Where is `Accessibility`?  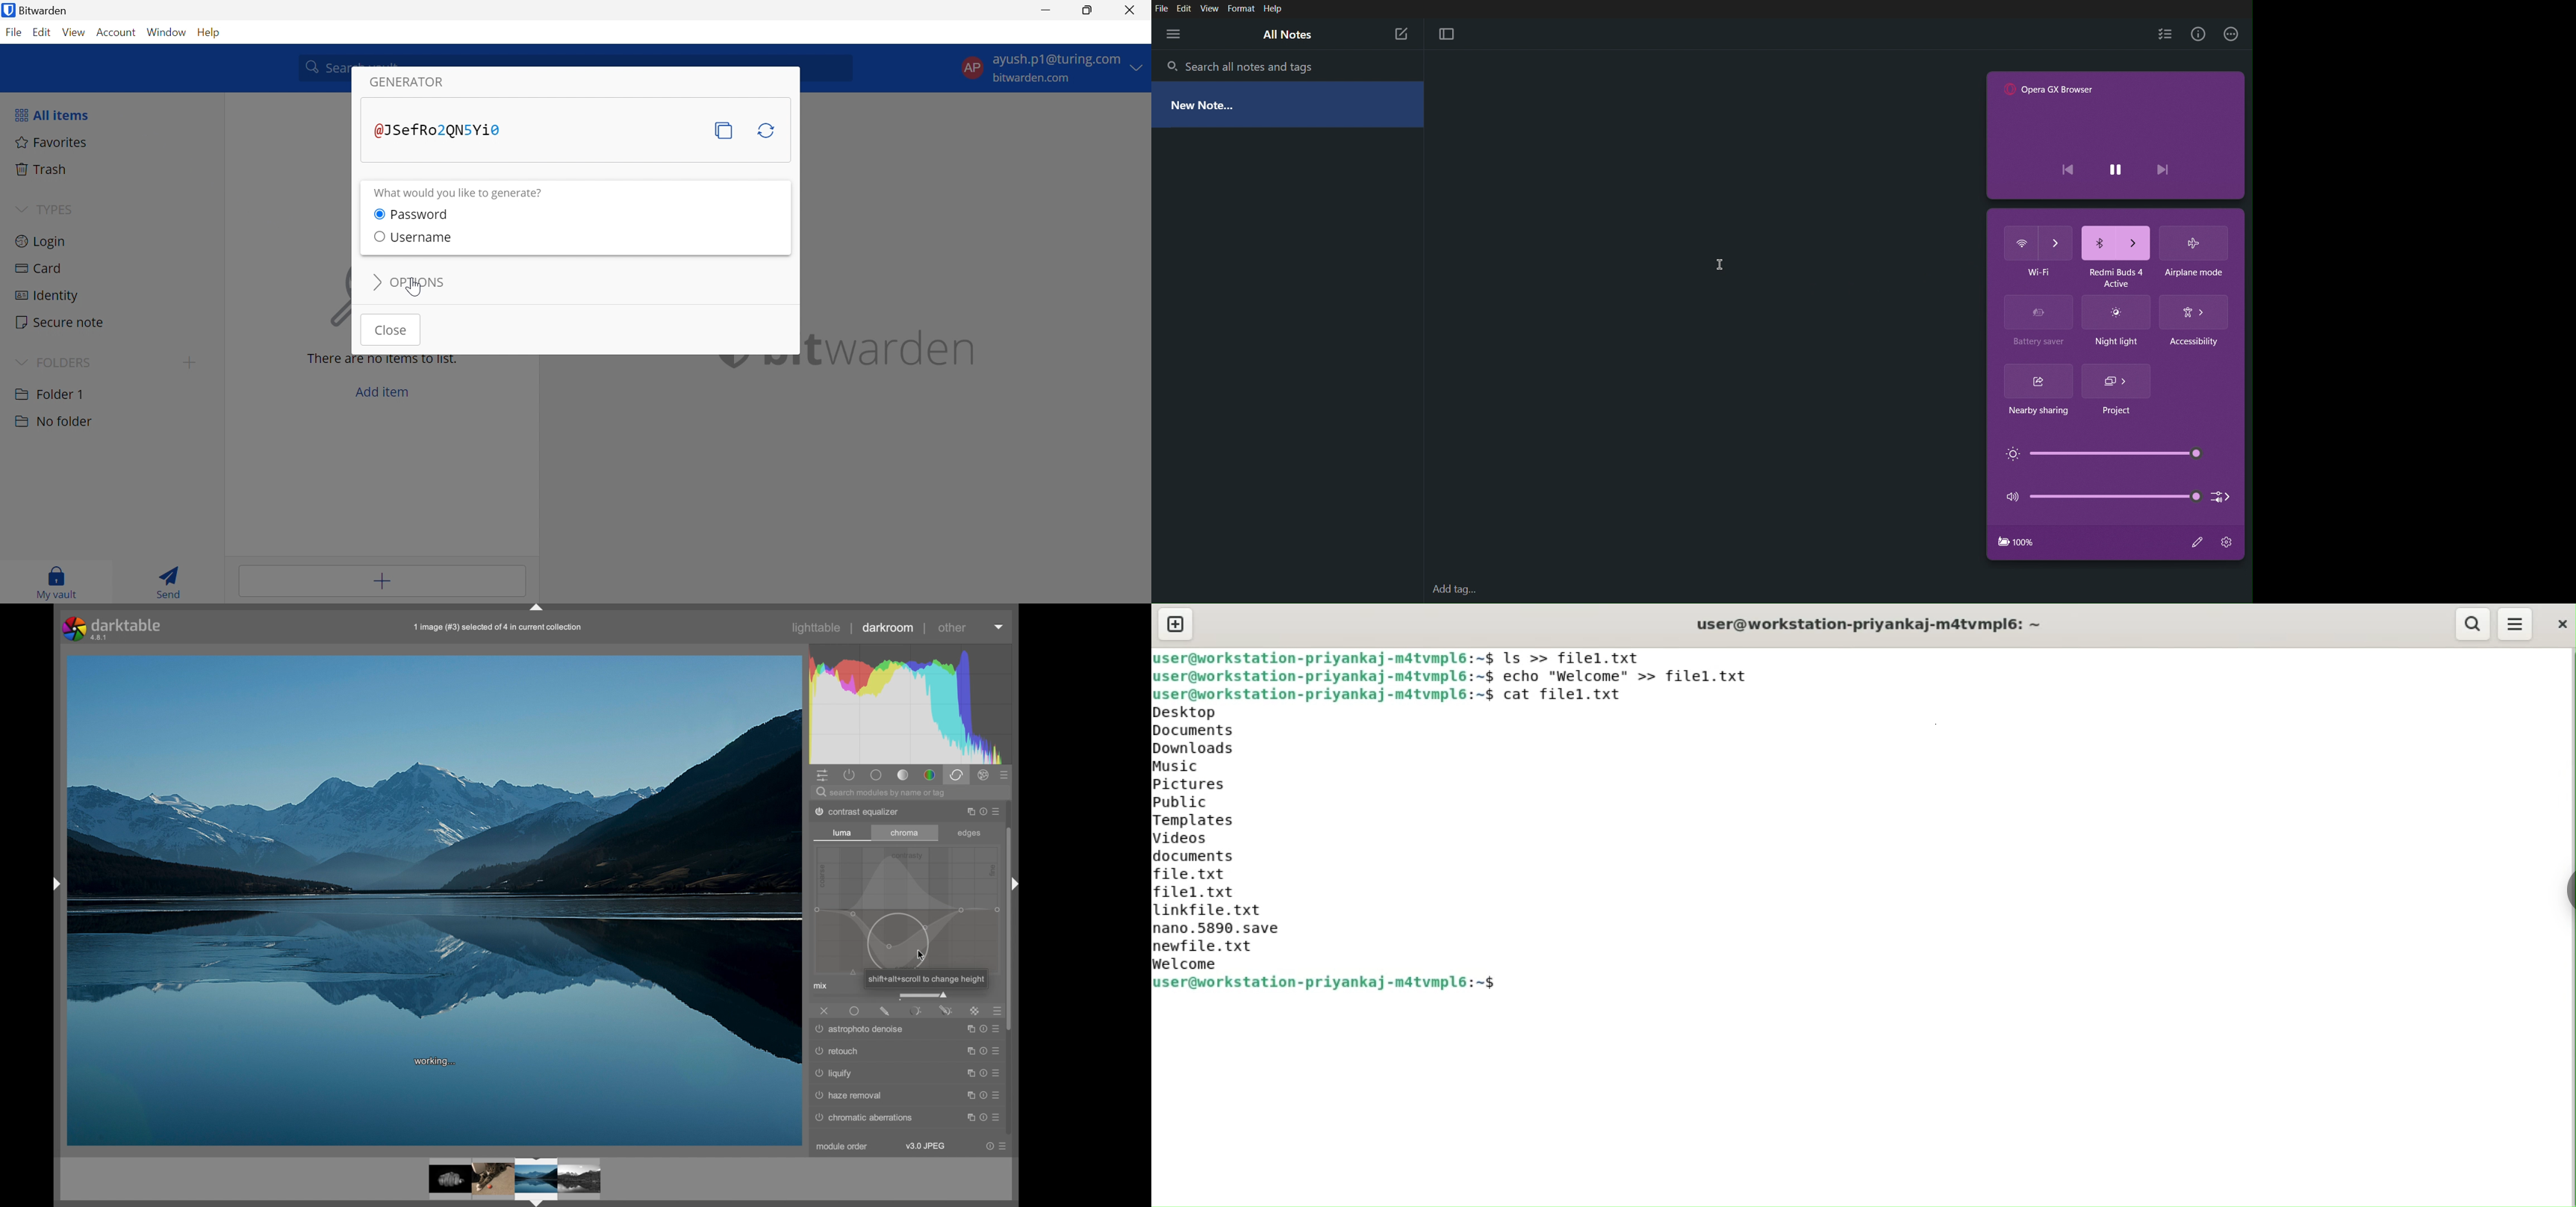
Accessibility is located at coordinates (2195, 312).